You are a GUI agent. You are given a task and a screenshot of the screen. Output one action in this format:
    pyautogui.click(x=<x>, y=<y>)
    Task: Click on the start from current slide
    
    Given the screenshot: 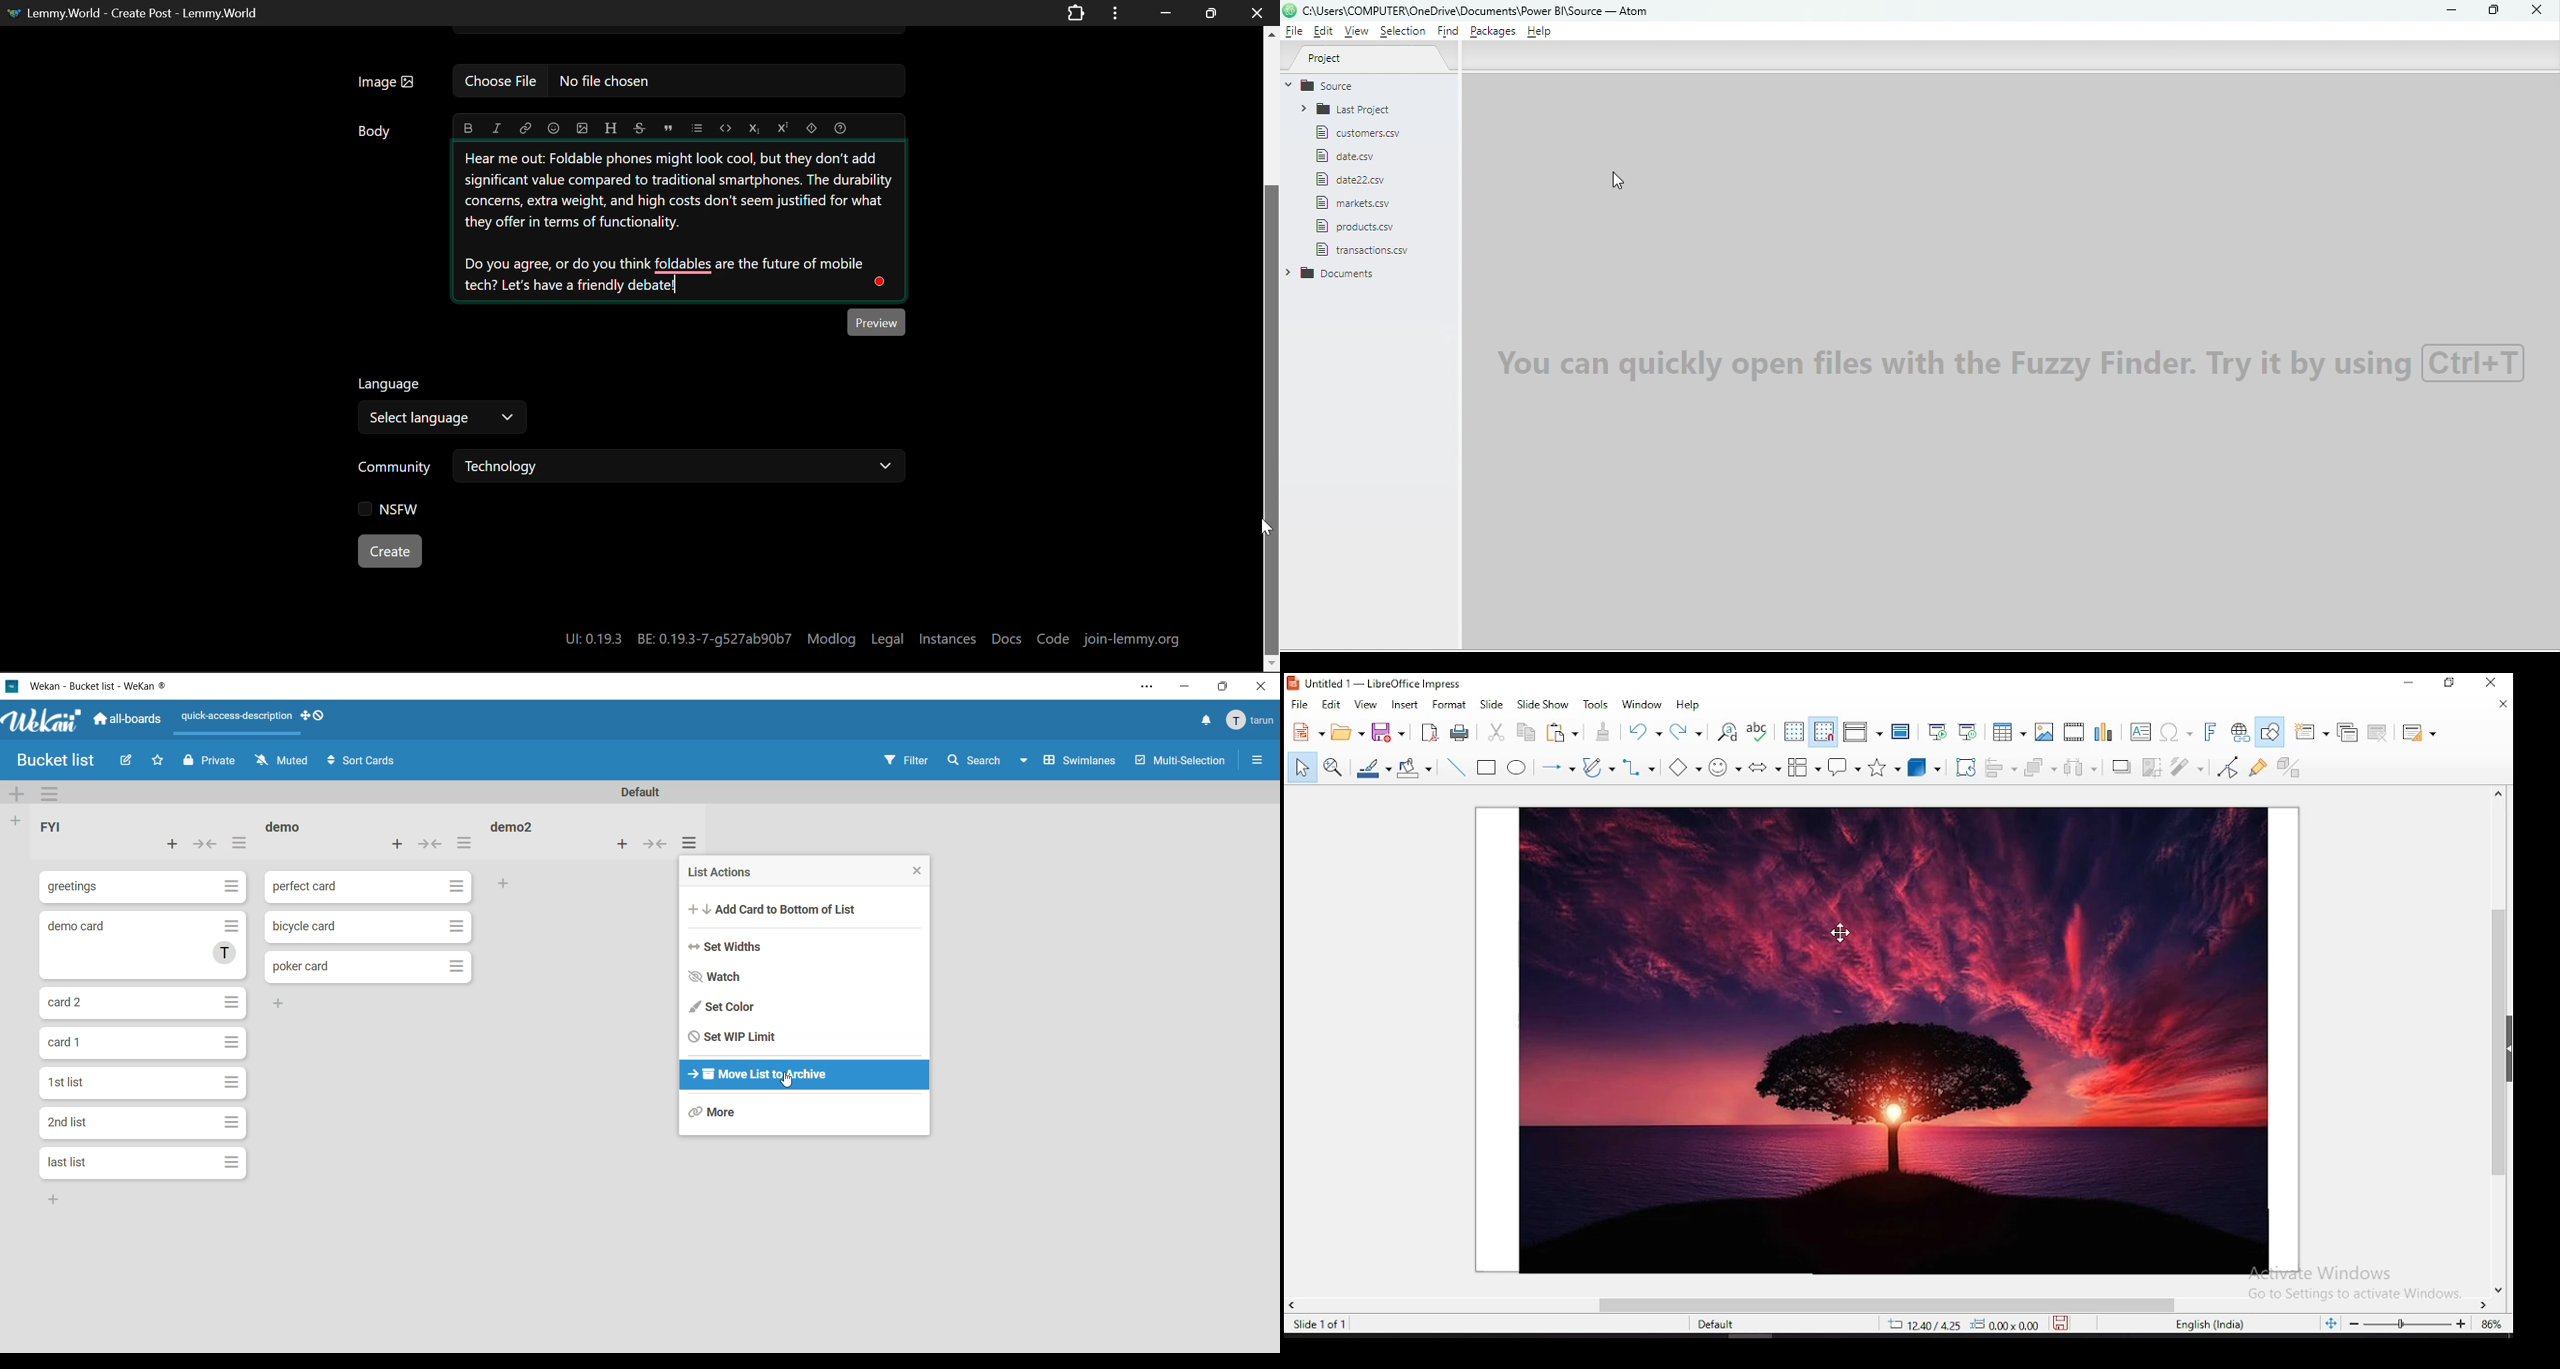 What is the action you would take?
    pyautogui.click(x=1968, y=730)
    